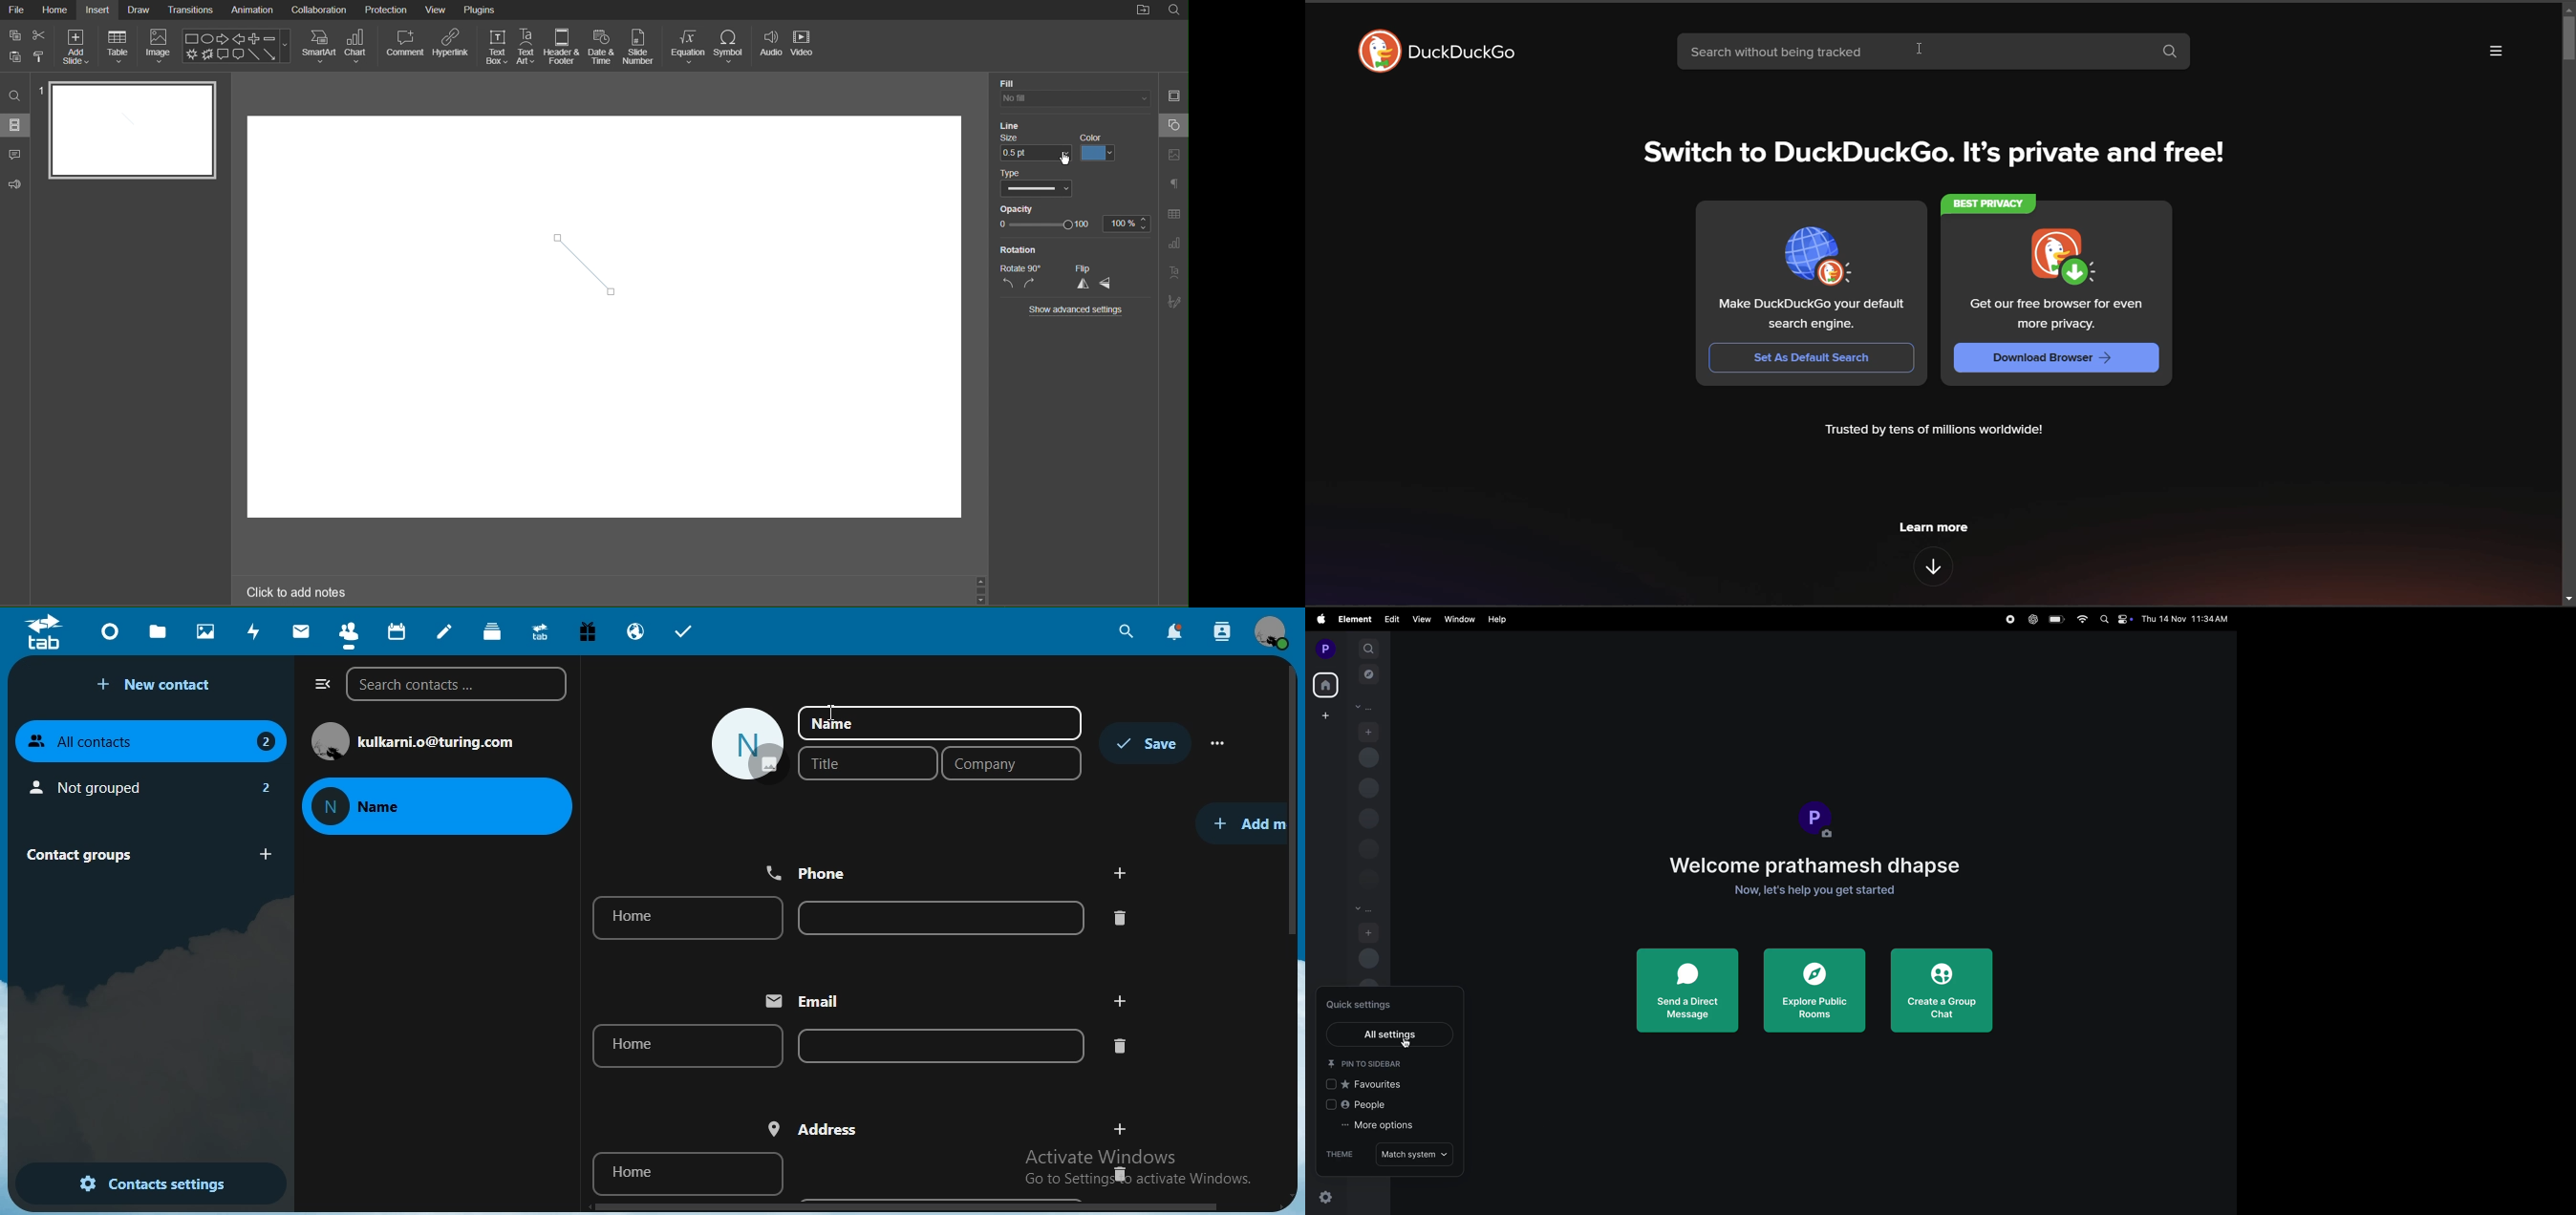  Describe the element at coordinates (439, 806) in the screenshot. I see `name` at that location.